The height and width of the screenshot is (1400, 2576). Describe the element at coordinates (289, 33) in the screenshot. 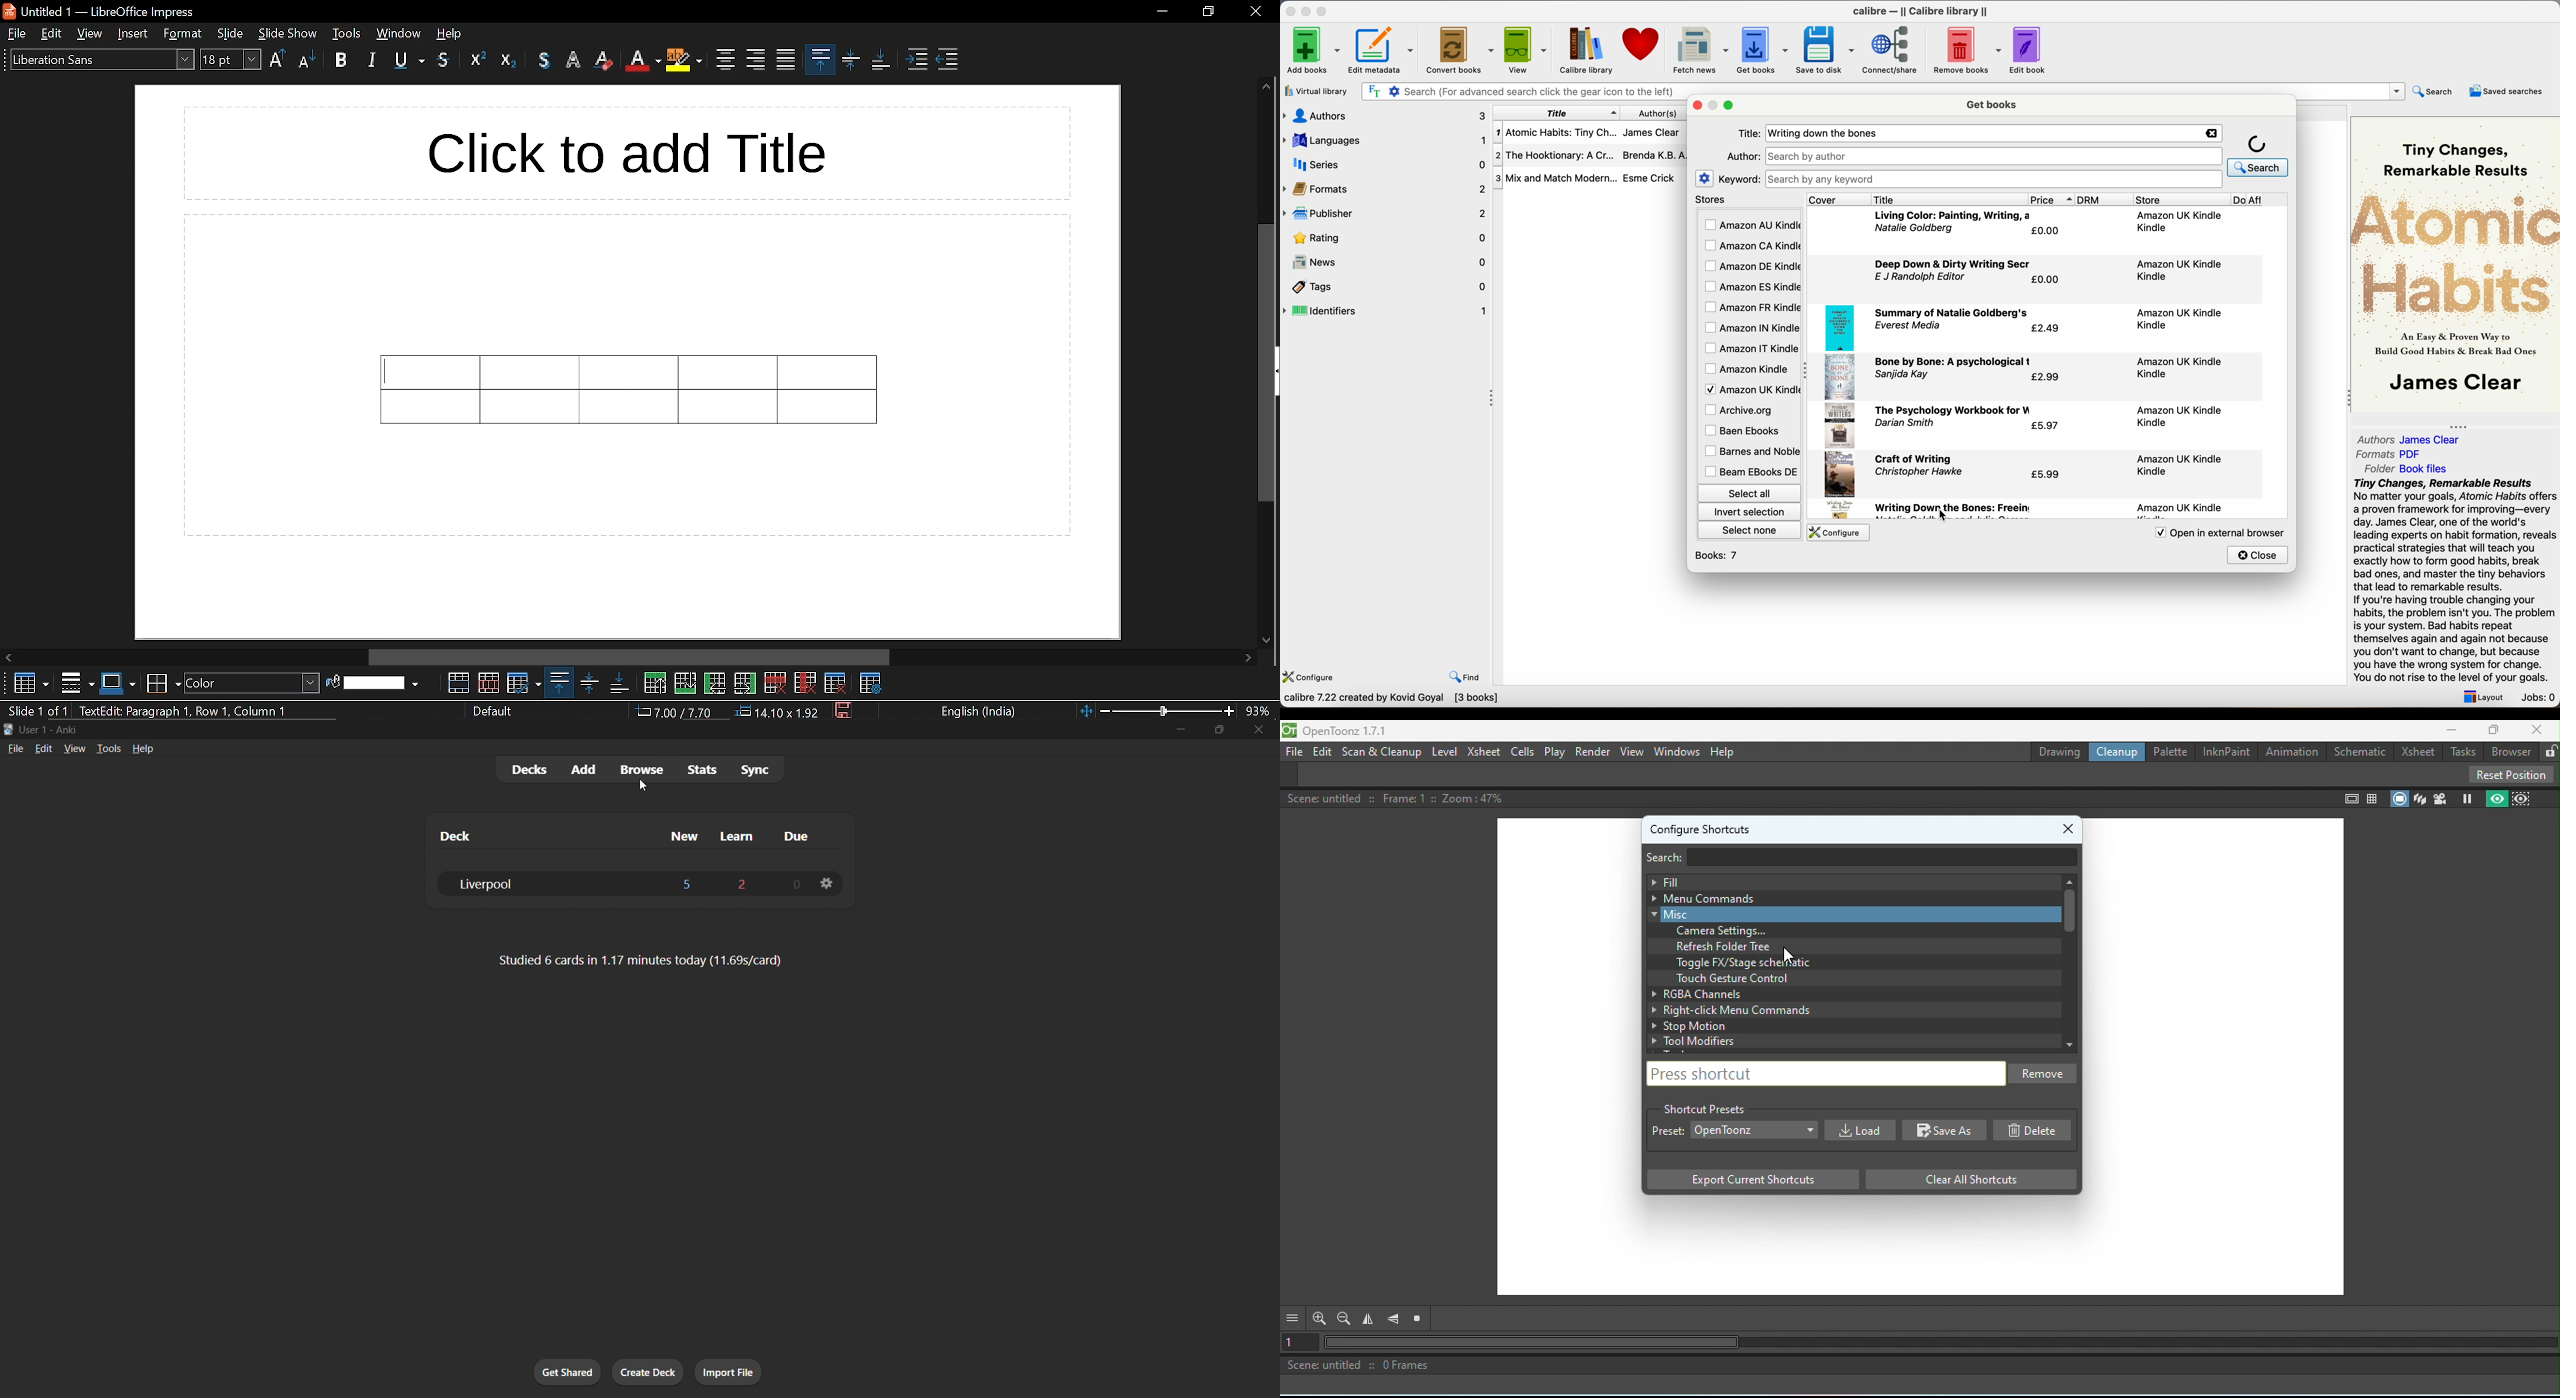

I see `slide show` at that location.